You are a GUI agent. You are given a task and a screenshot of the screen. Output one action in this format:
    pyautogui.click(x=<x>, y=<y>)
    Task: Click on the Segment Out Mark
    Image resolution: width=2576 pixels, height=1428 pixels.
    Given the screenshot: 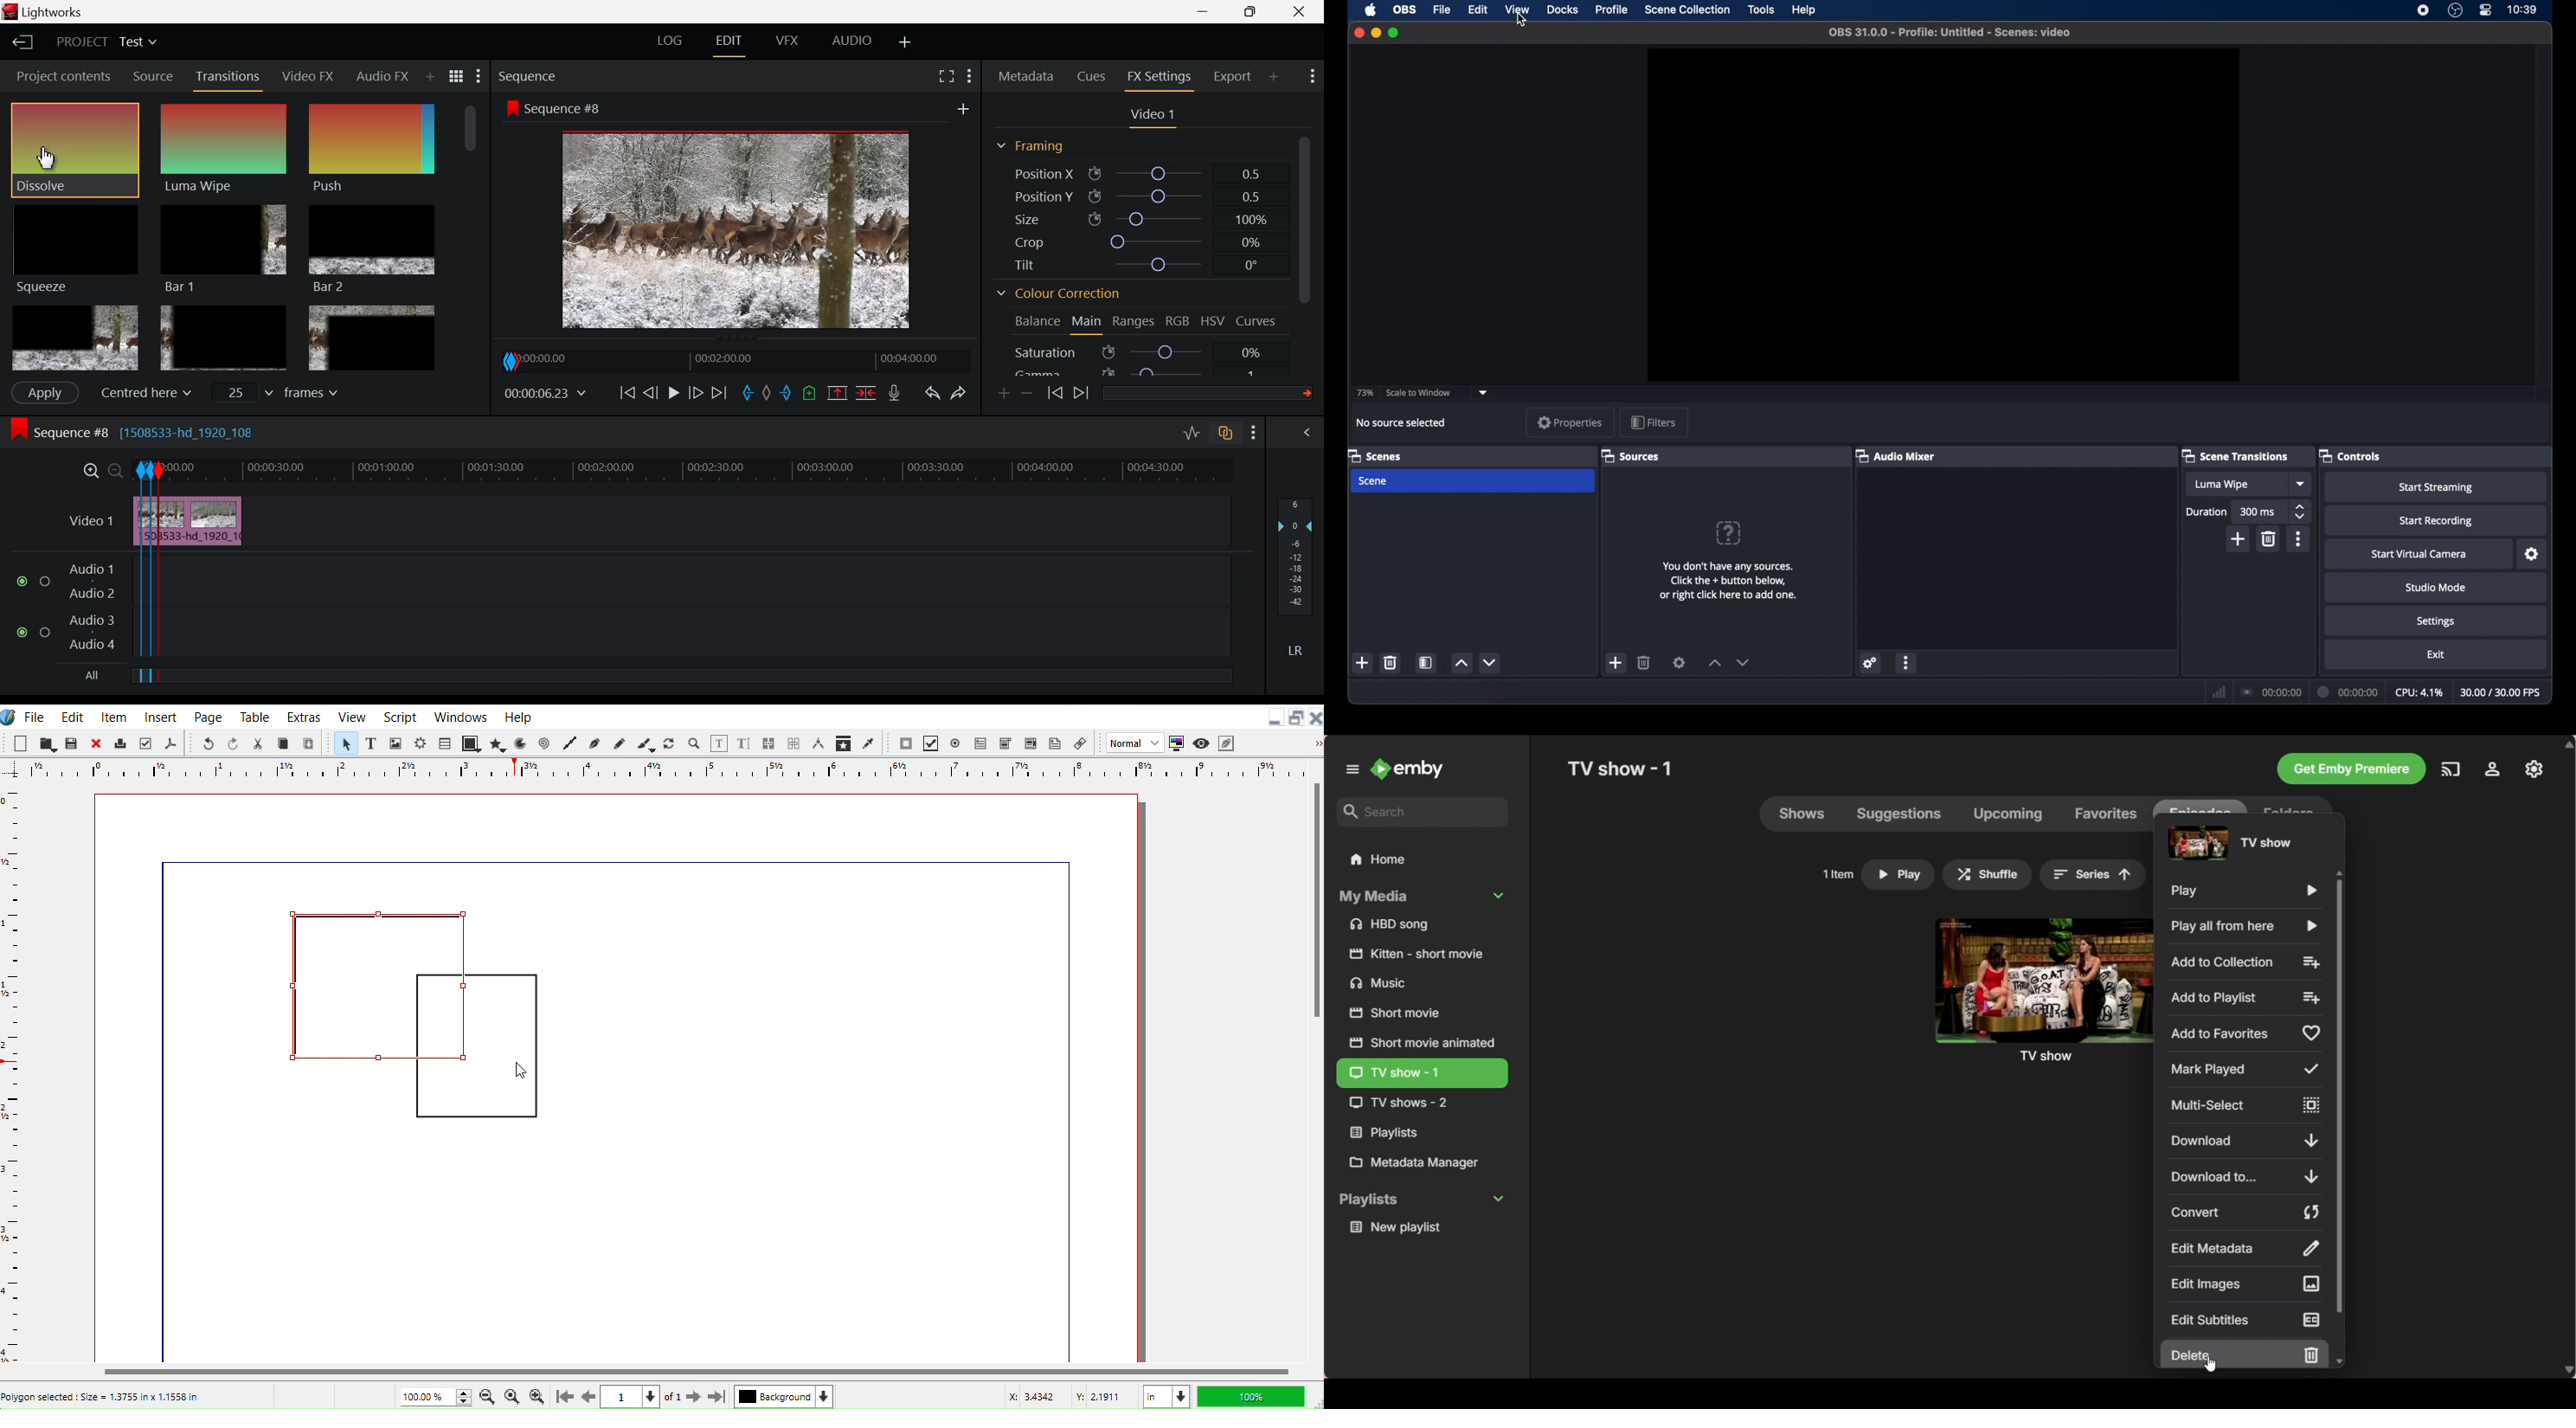 What is the action you would take?
    pyautogui.click(x=162, y=574)
    